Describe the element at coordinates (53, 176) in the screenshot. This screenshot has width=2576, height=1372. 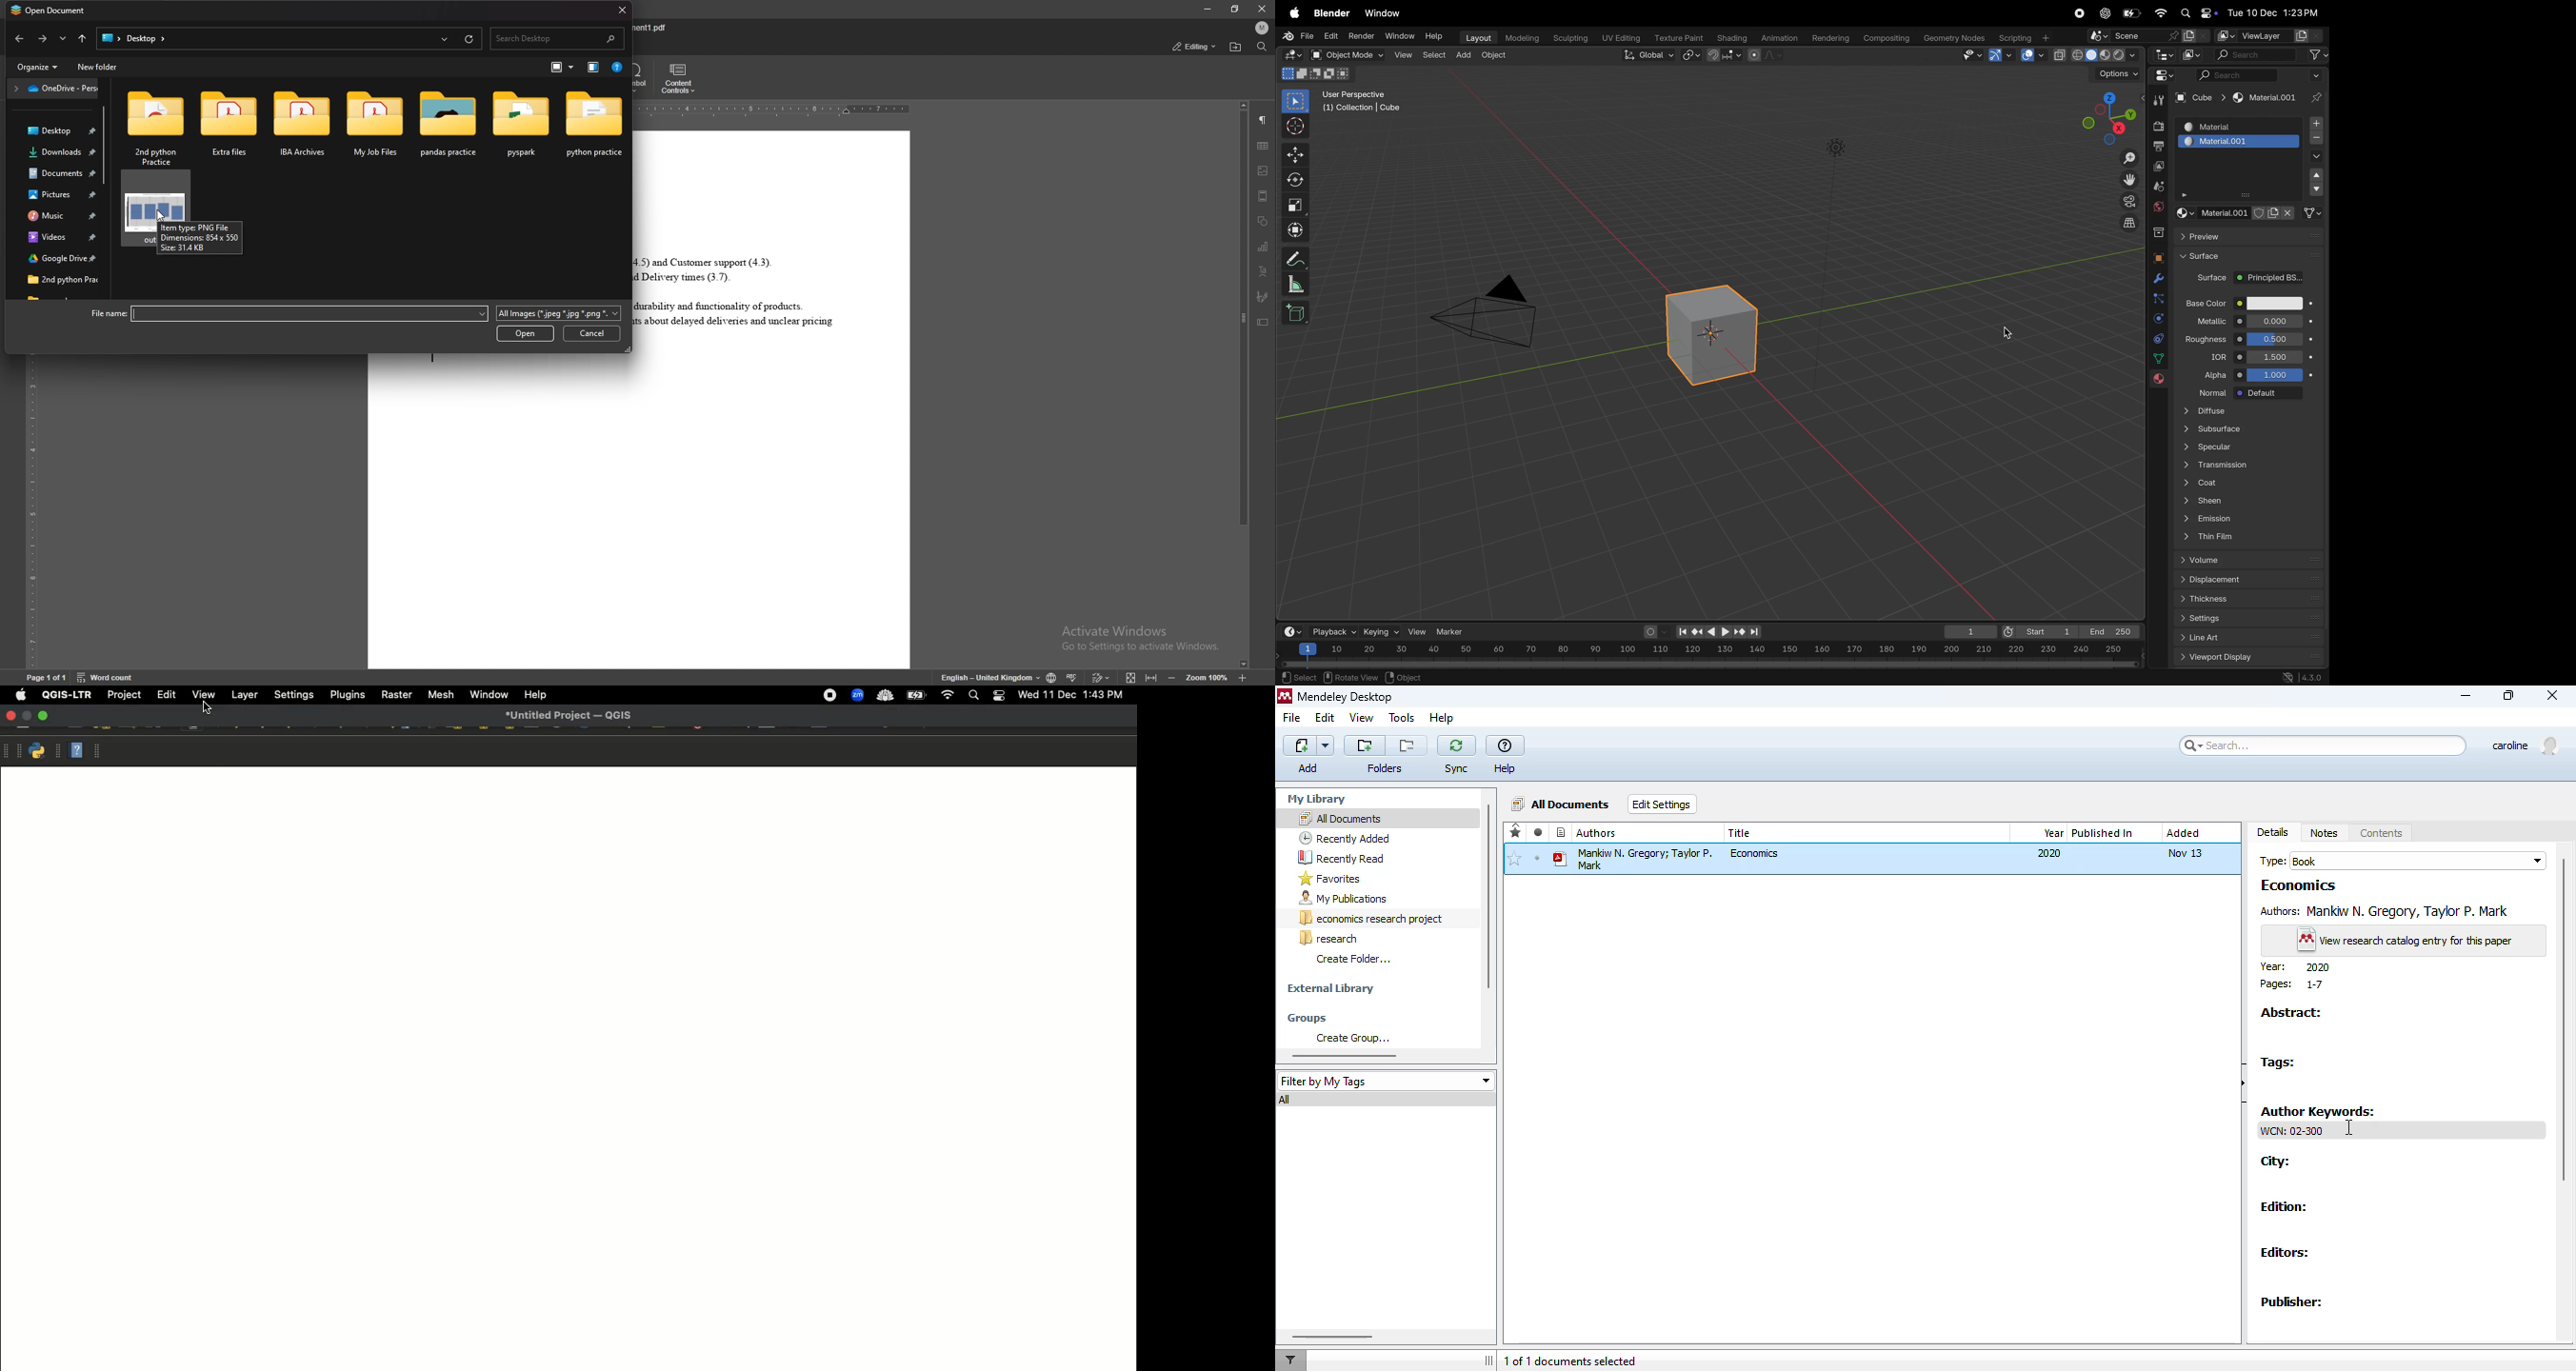
I see `folder` at that location.